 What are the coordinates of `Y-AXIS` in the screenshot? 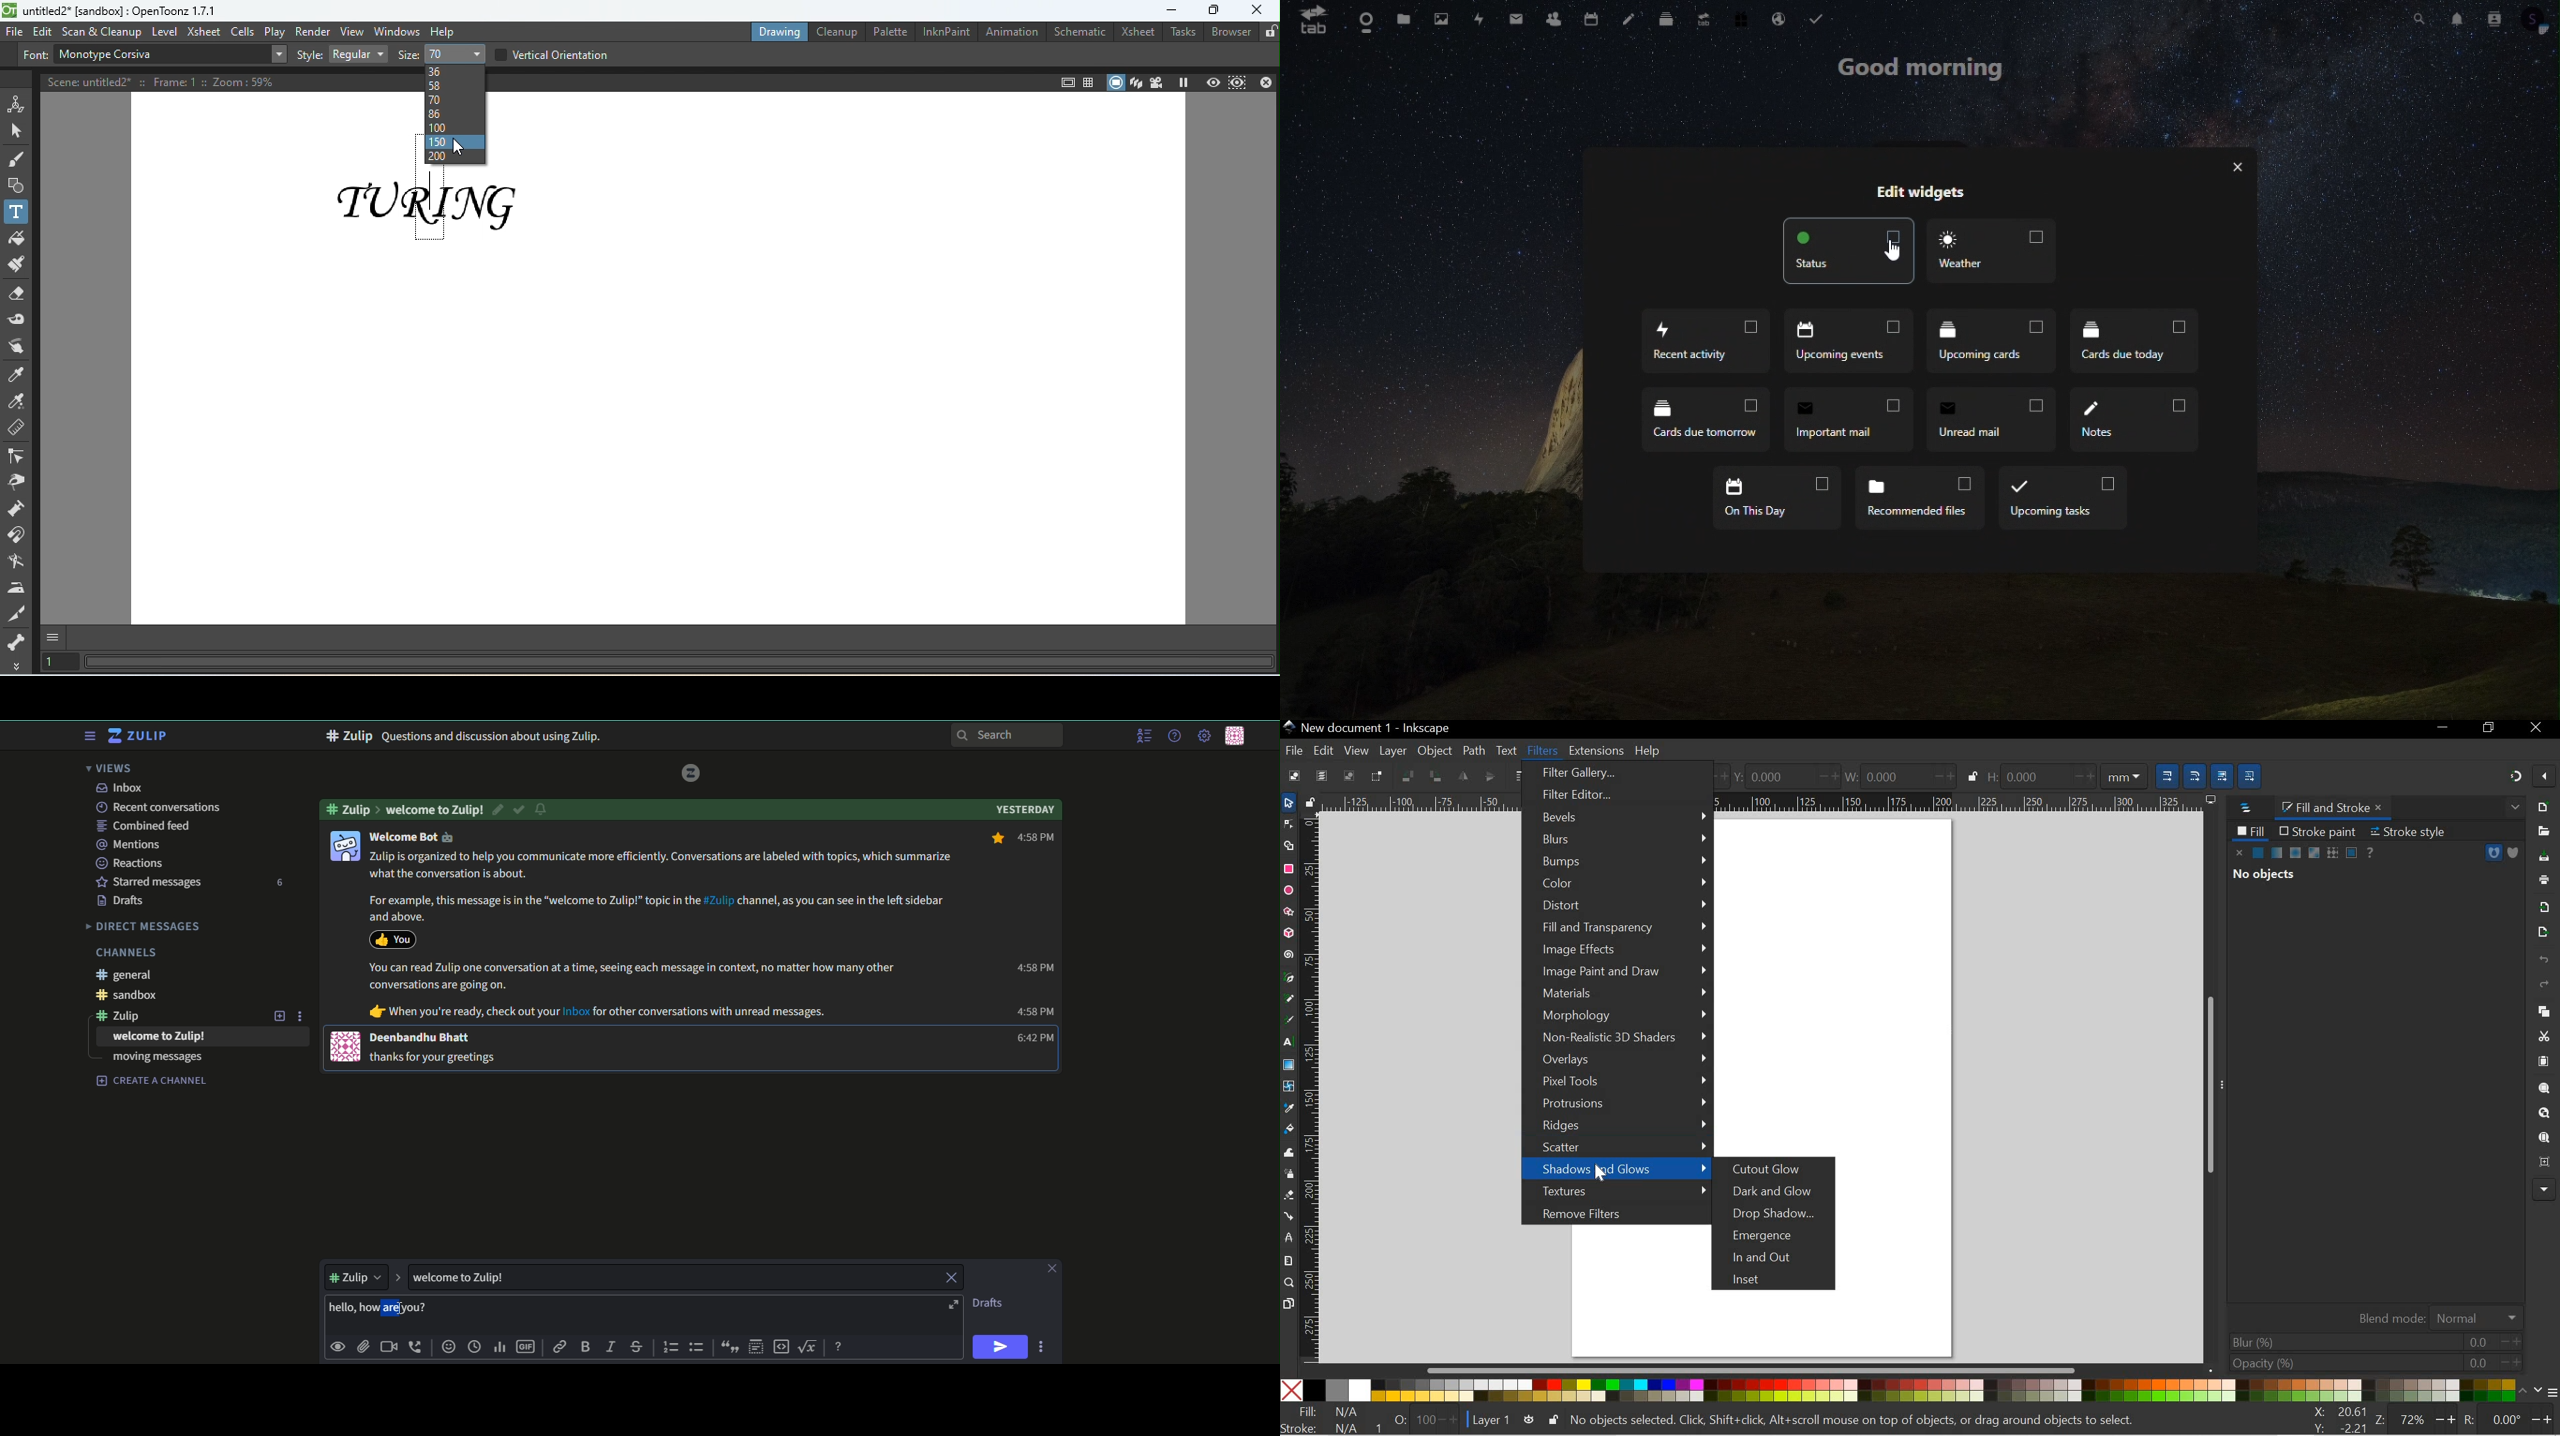 It's located at (1781, 775).